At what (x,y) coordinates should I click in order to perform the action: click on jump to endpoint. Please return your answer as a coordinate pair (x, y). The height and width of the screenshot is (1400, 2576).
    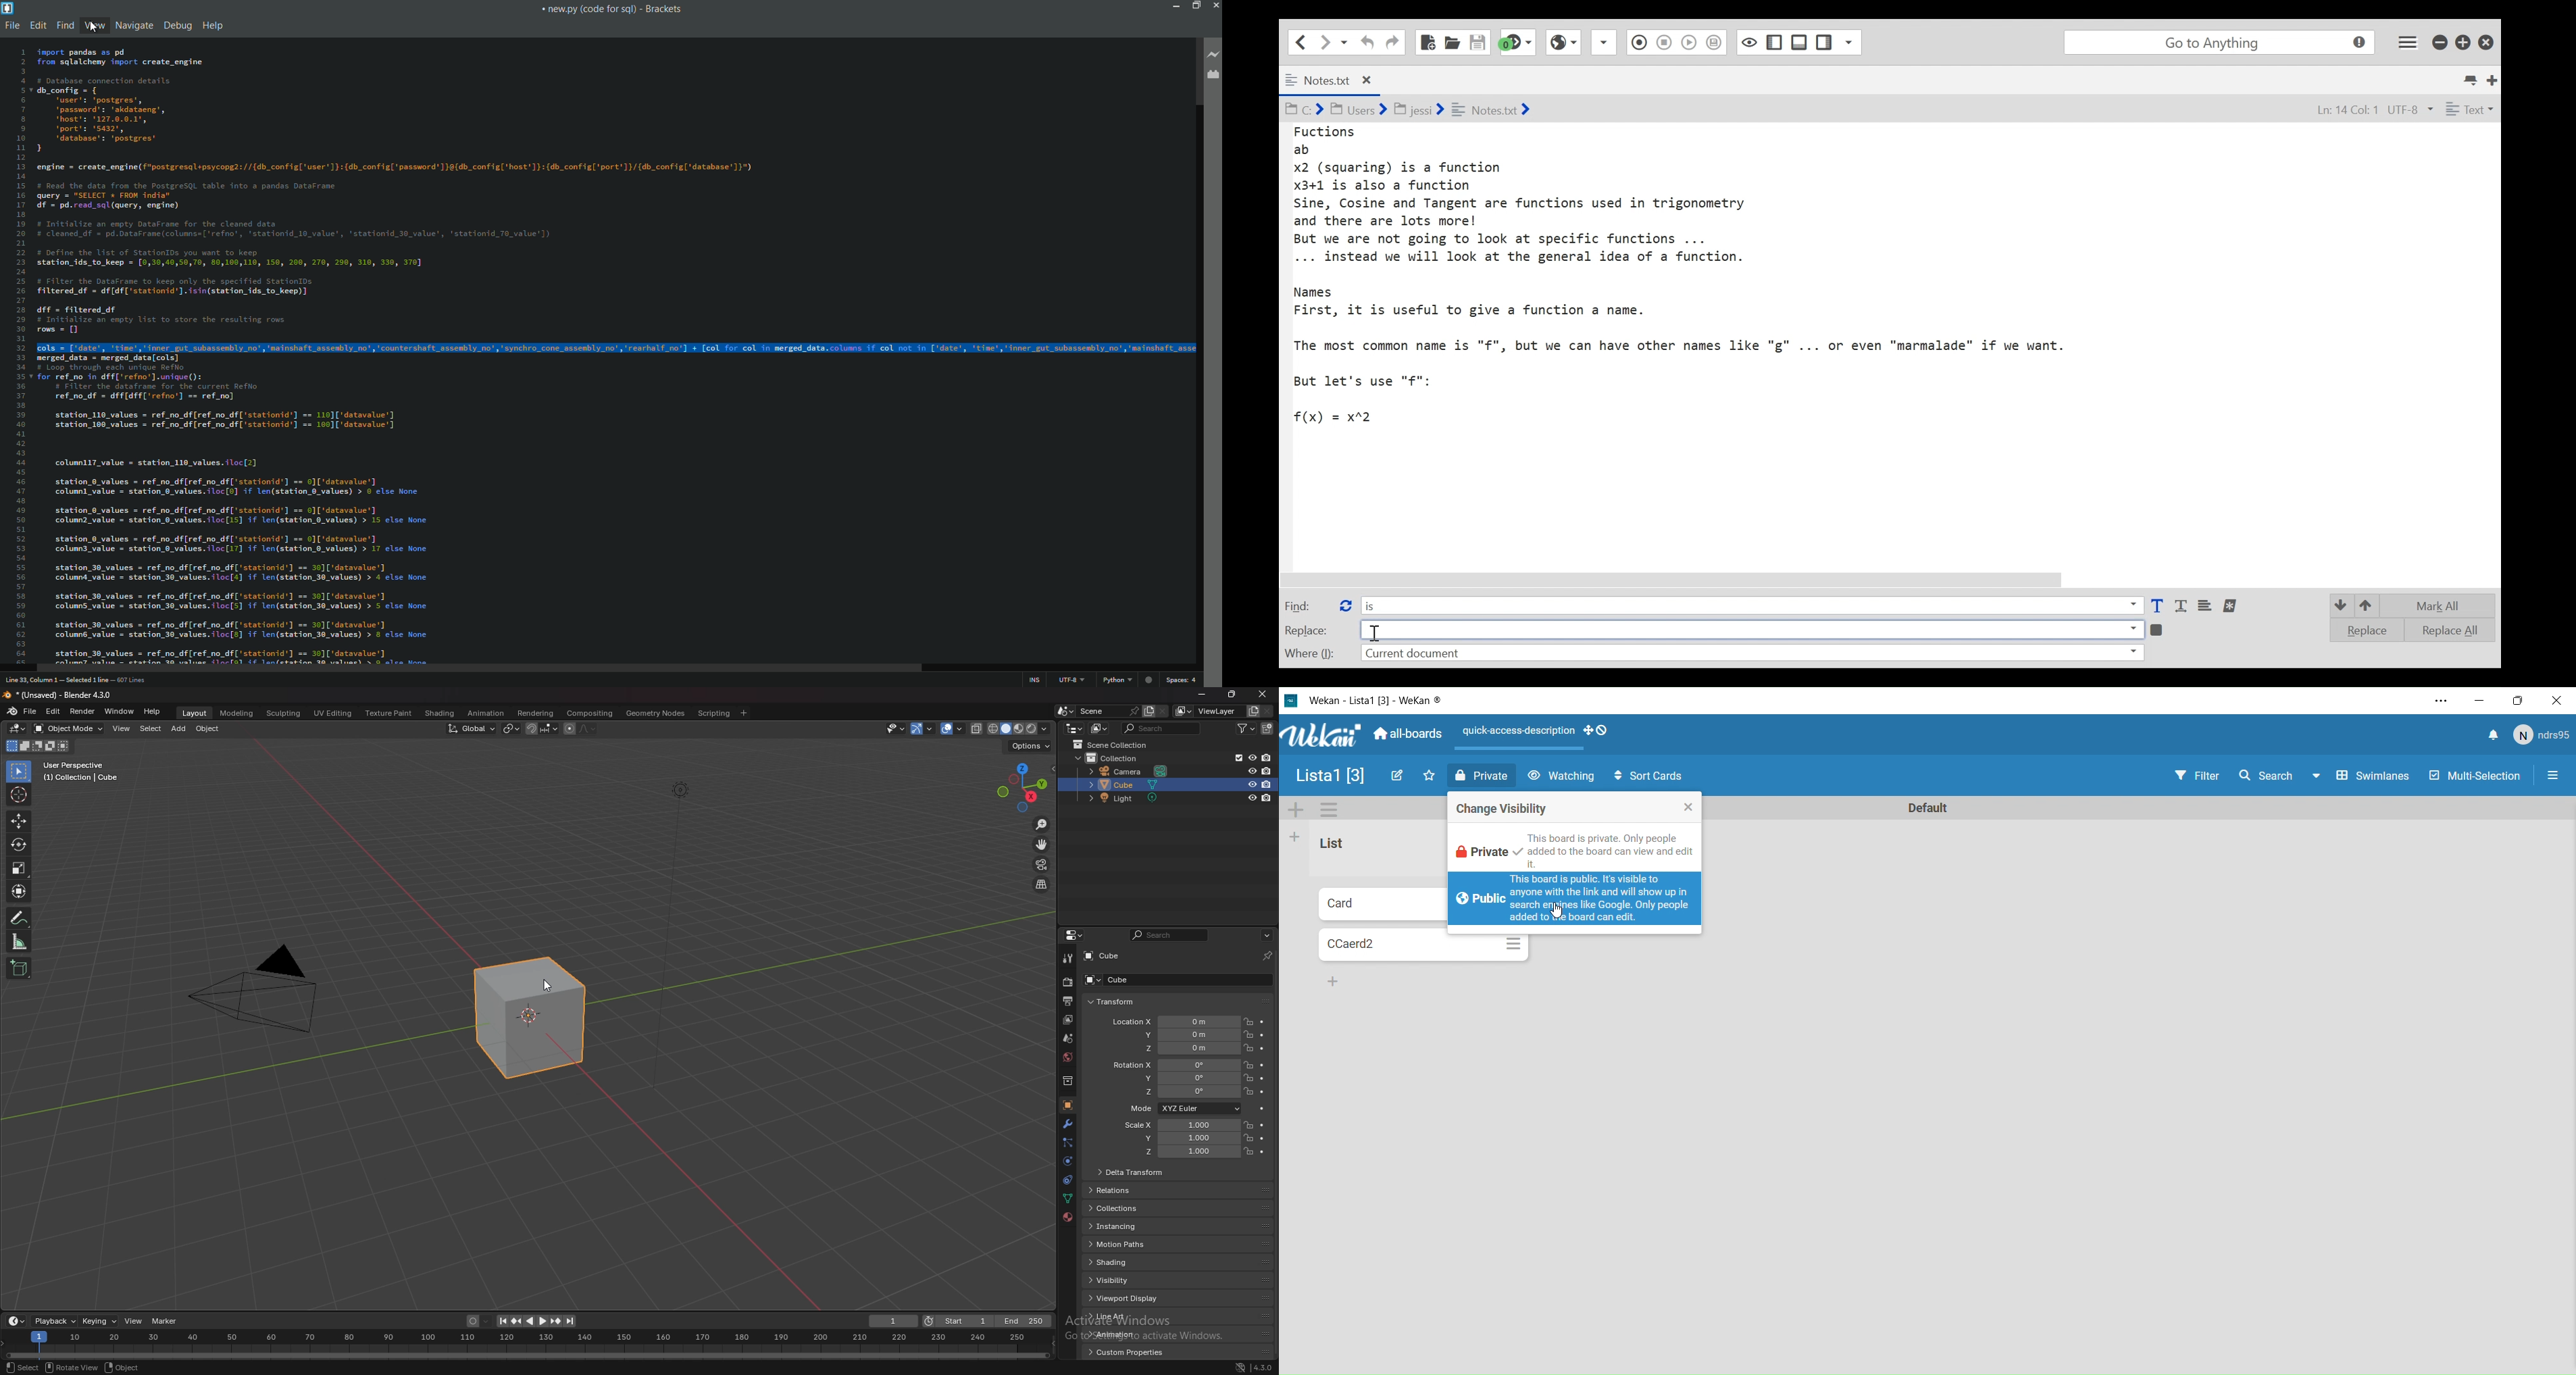
    Looking at the image, I should click on (571, 1321).